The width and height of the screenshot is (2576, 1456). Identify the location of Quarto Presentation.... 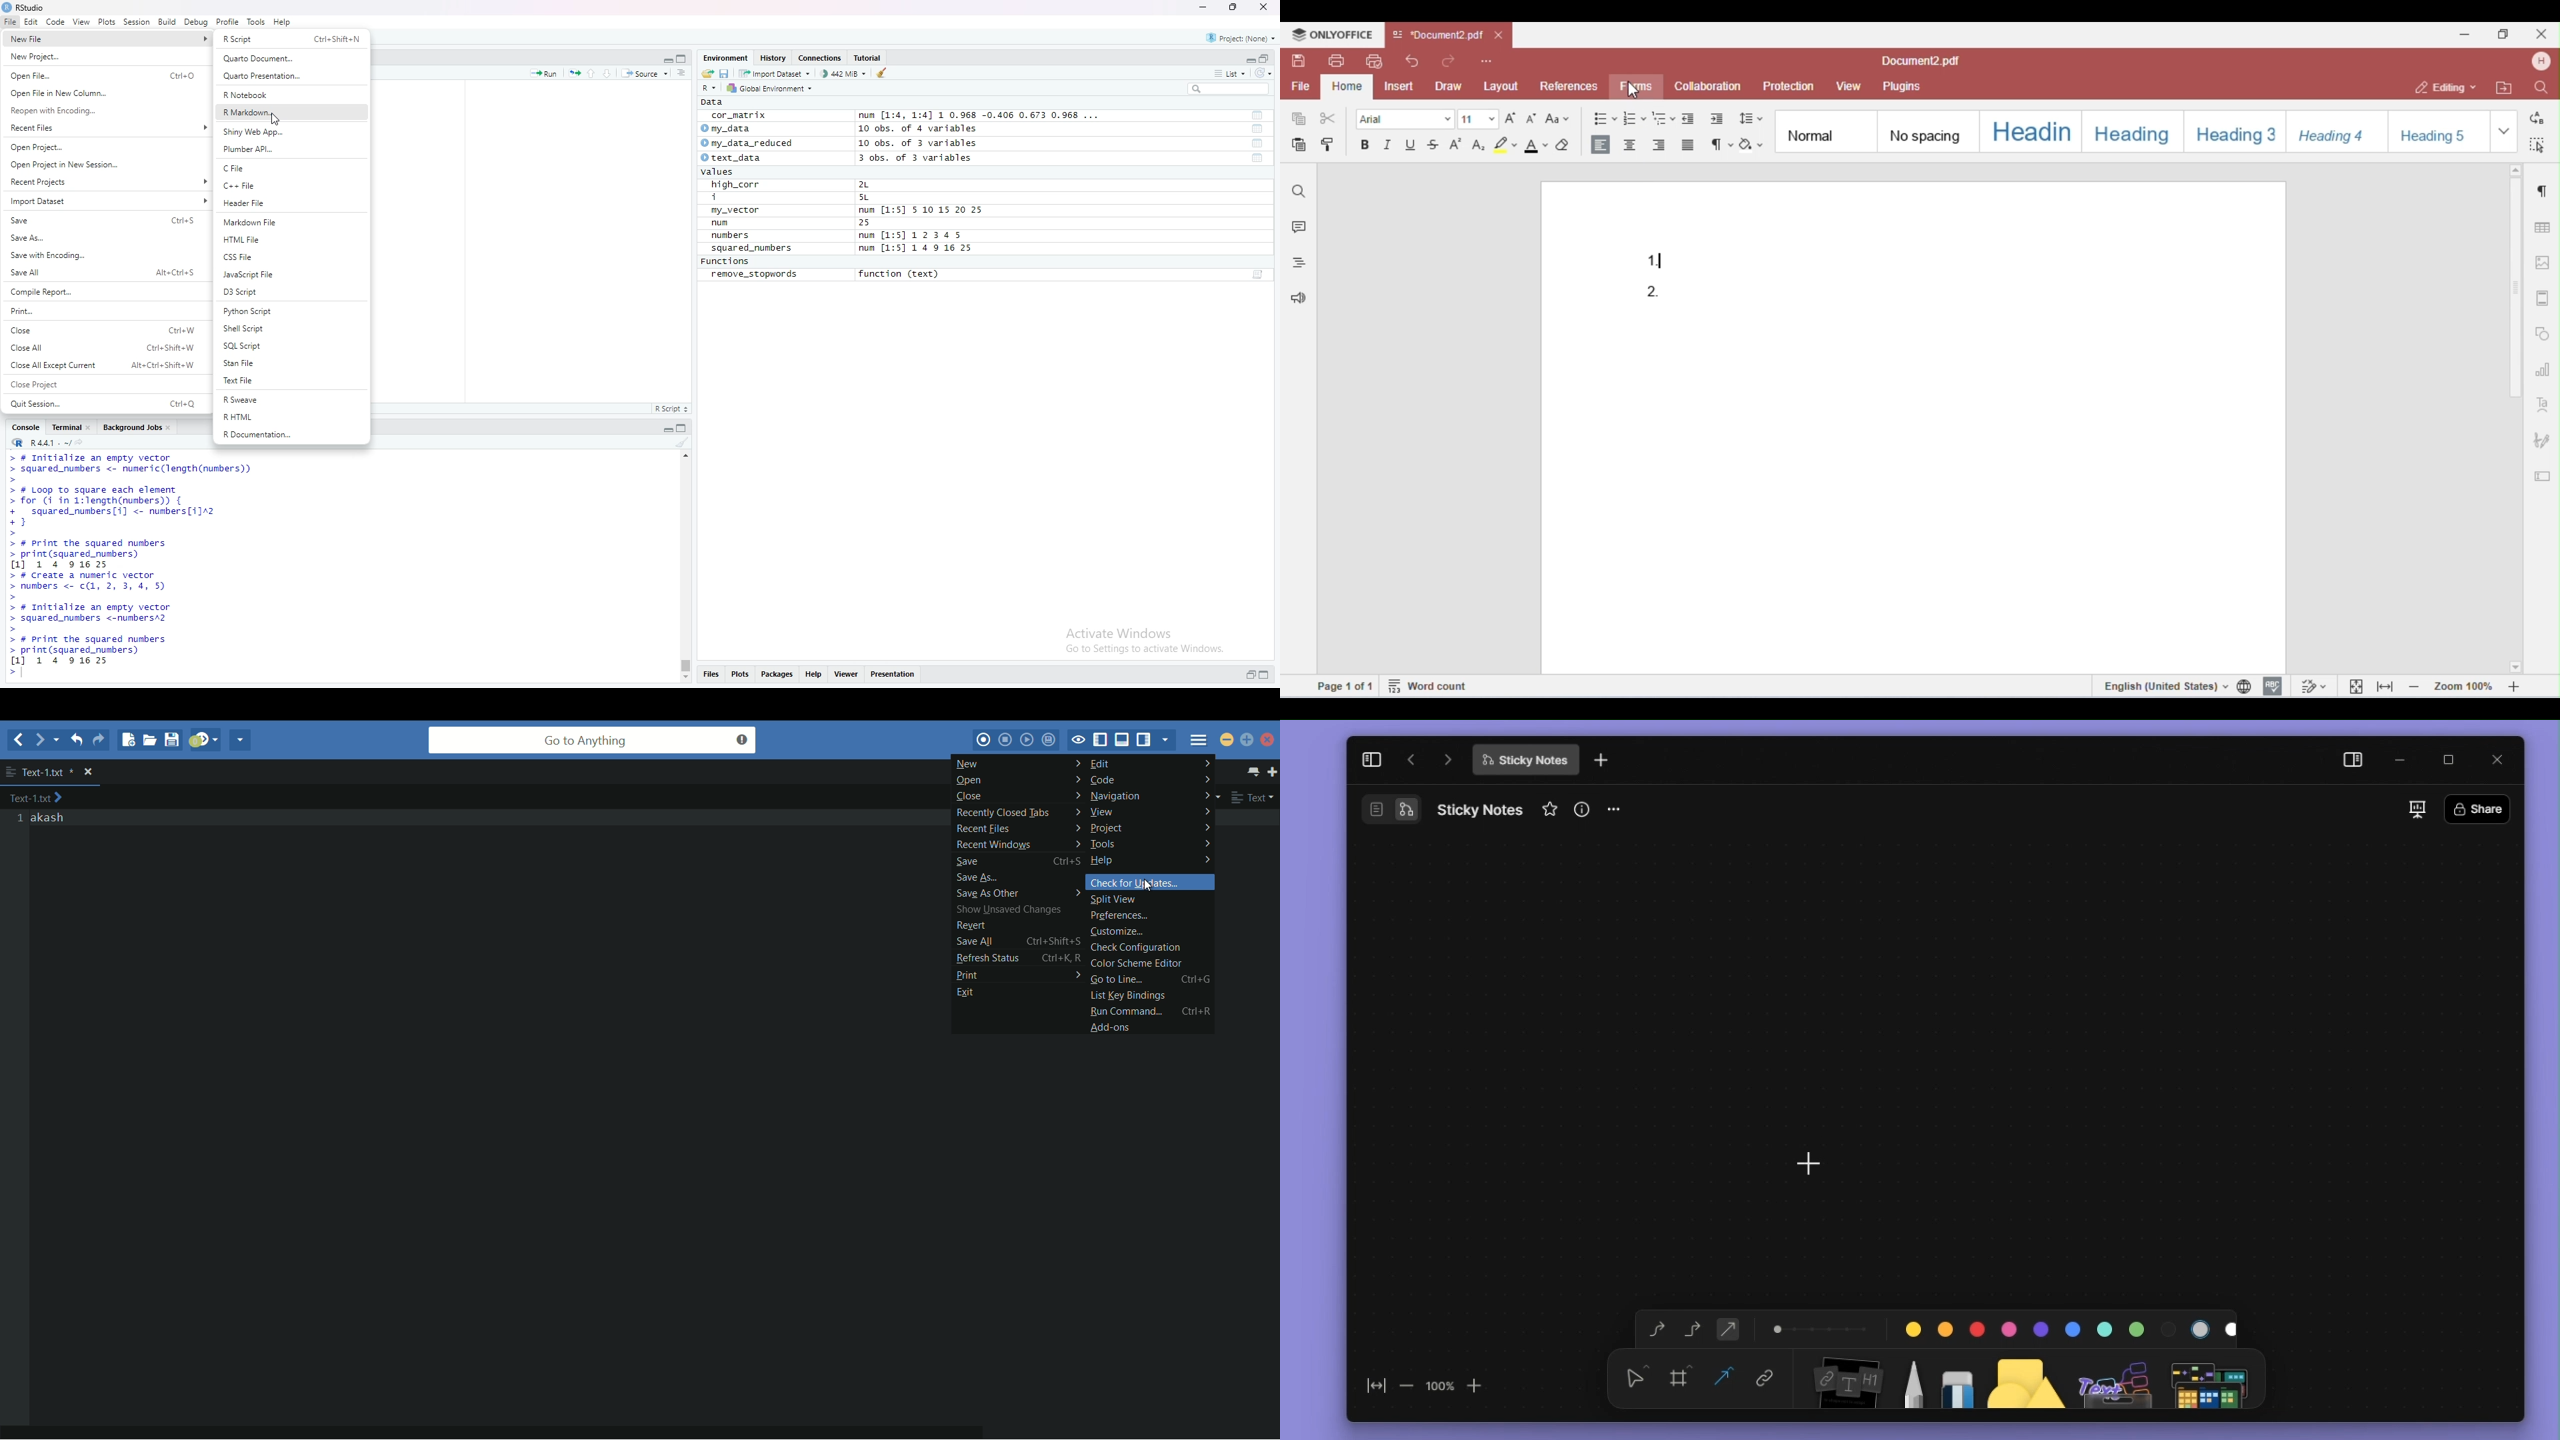
(289, 76).